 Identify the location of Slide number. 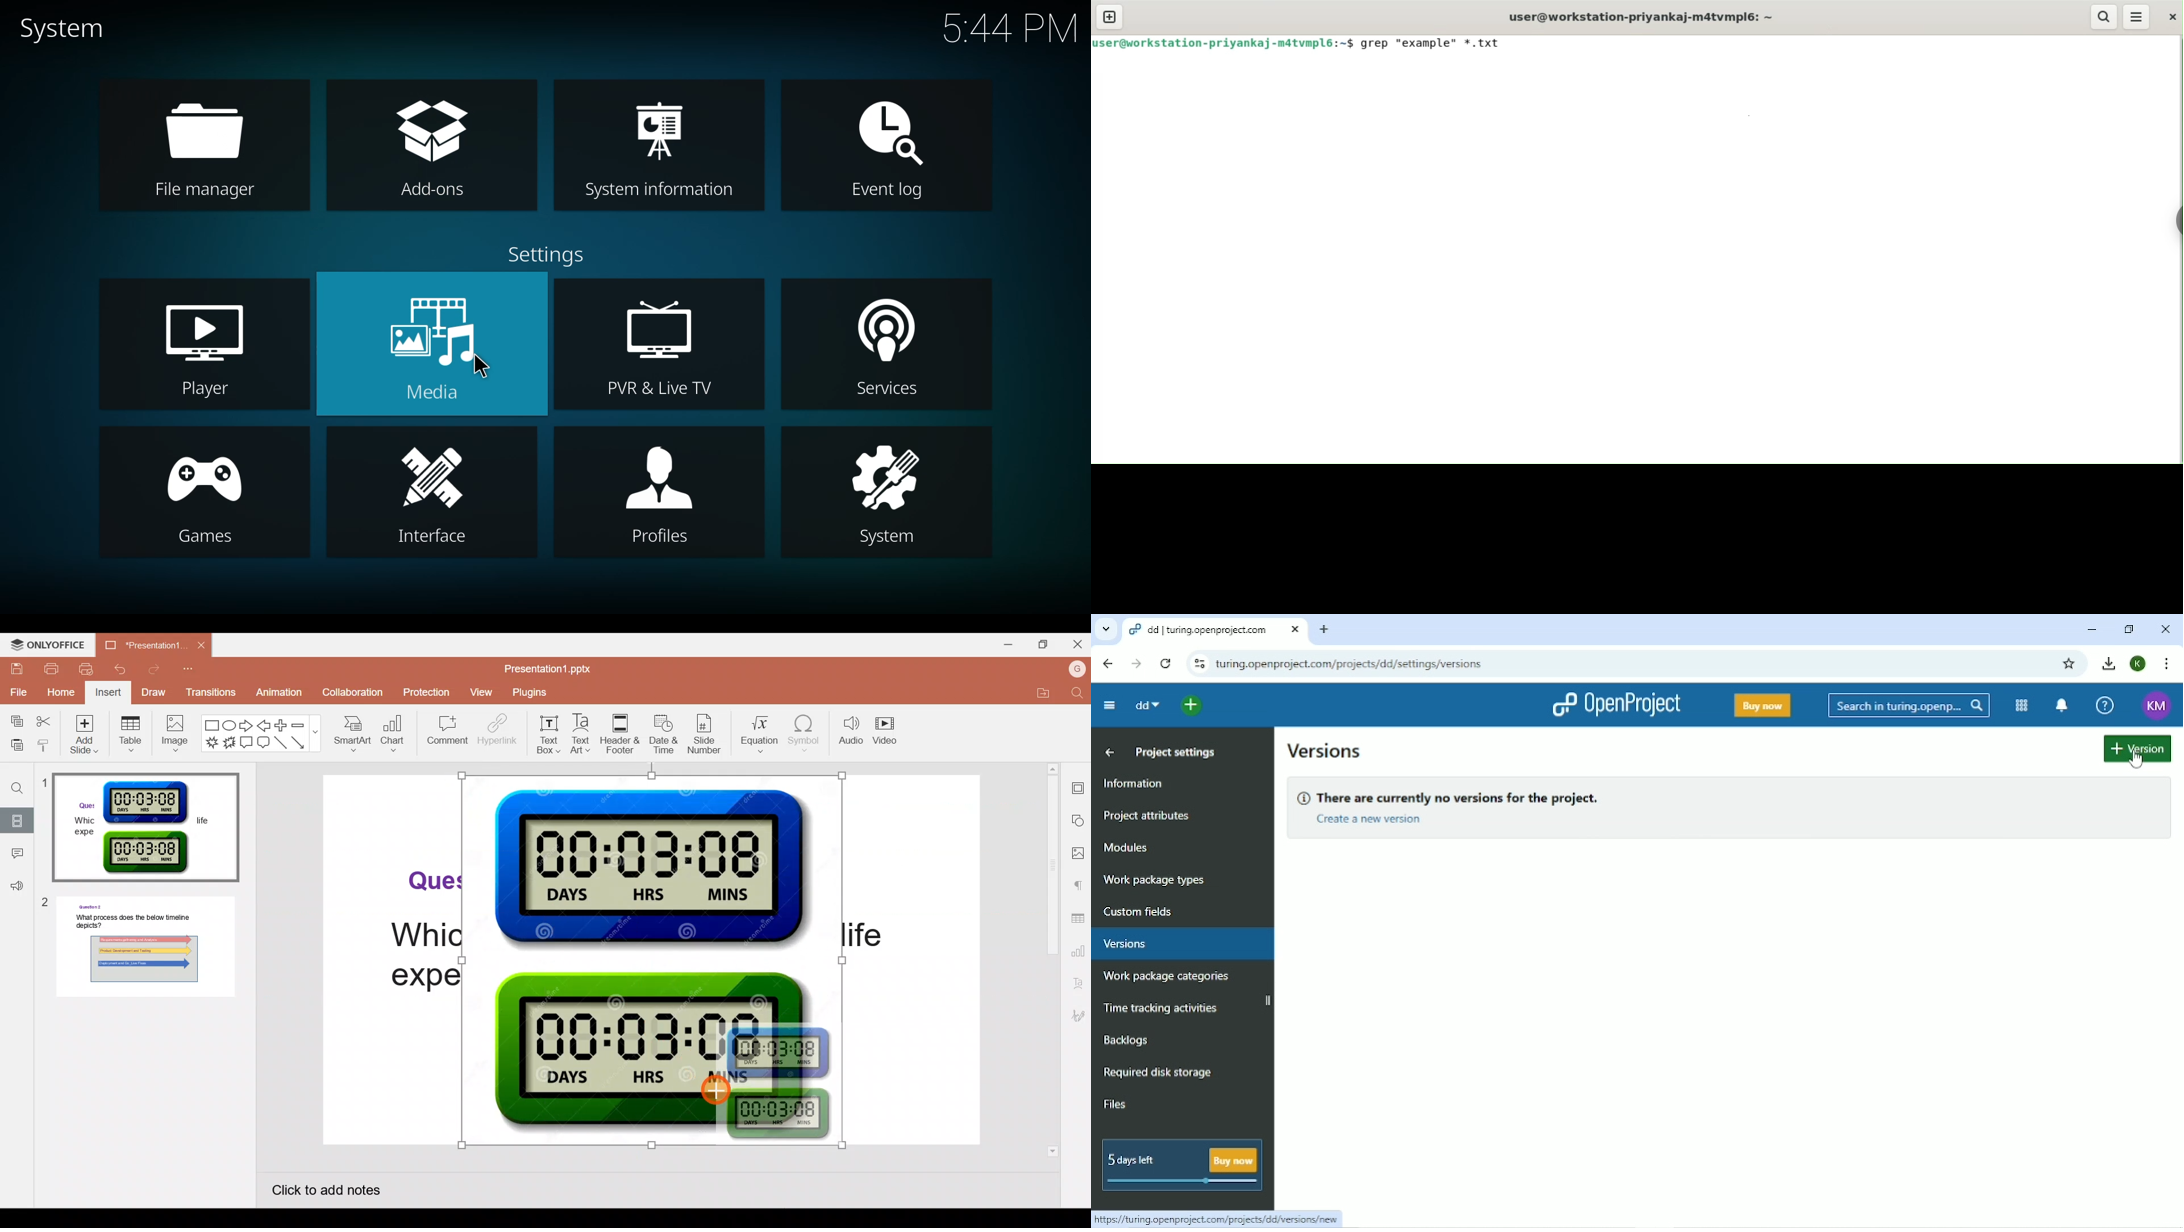
(710, 736).